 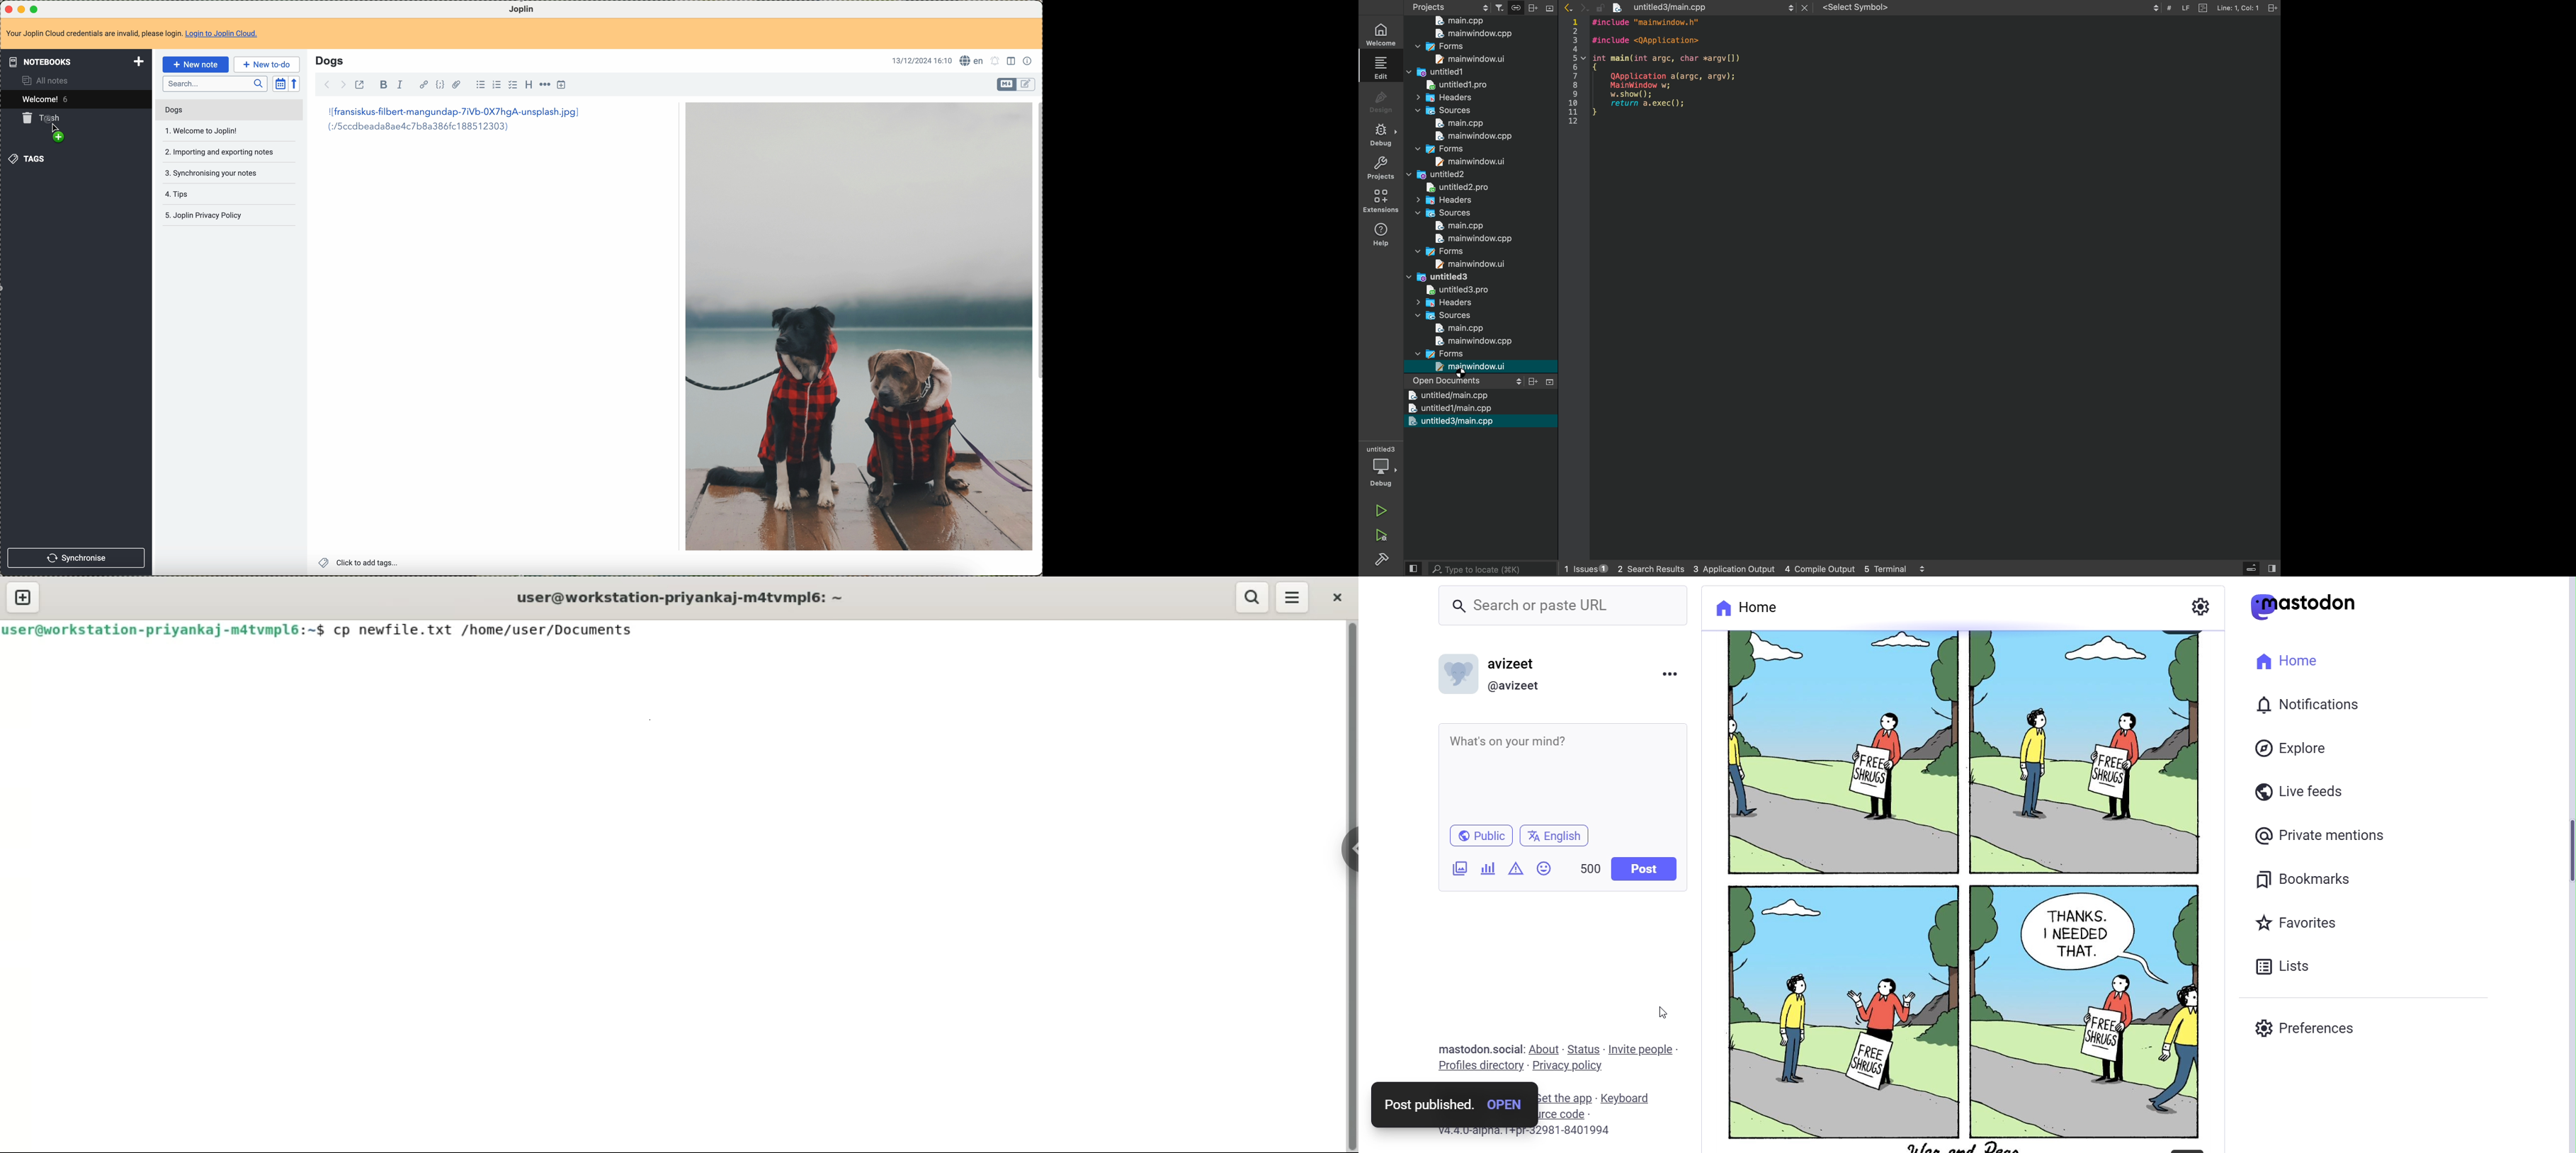 I want to click on Dogs, so click(x=329, y=60).